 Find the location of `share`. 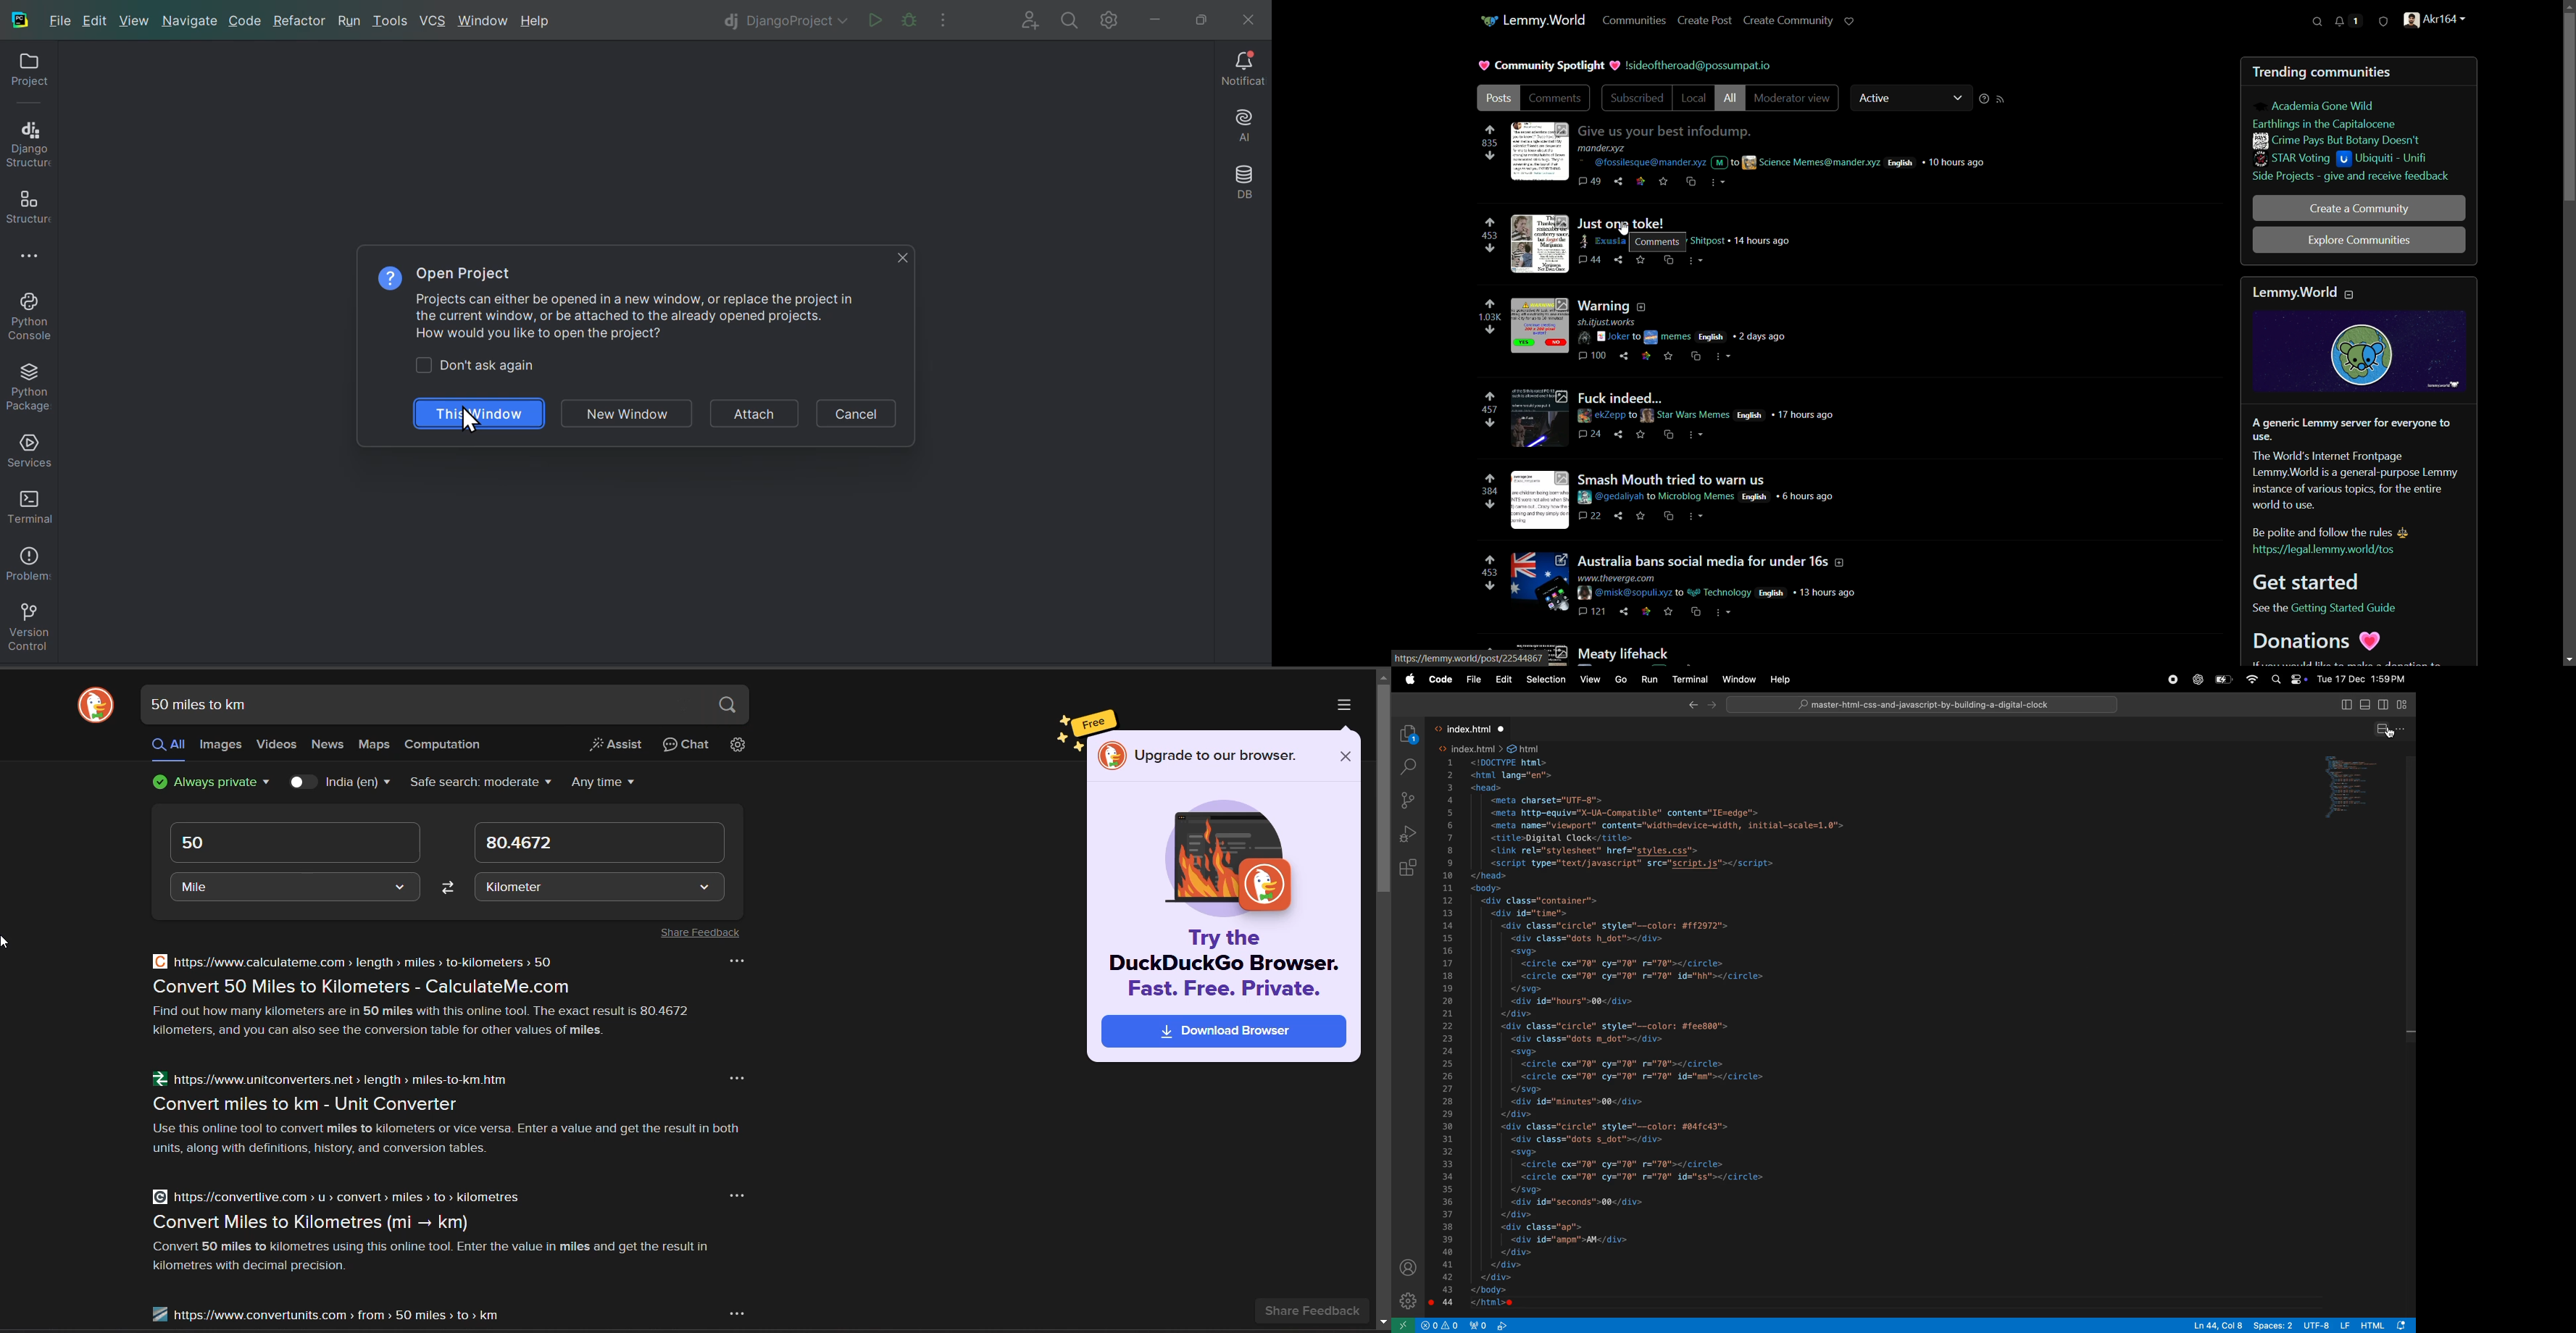

share is located at coordinates (1625, 612).